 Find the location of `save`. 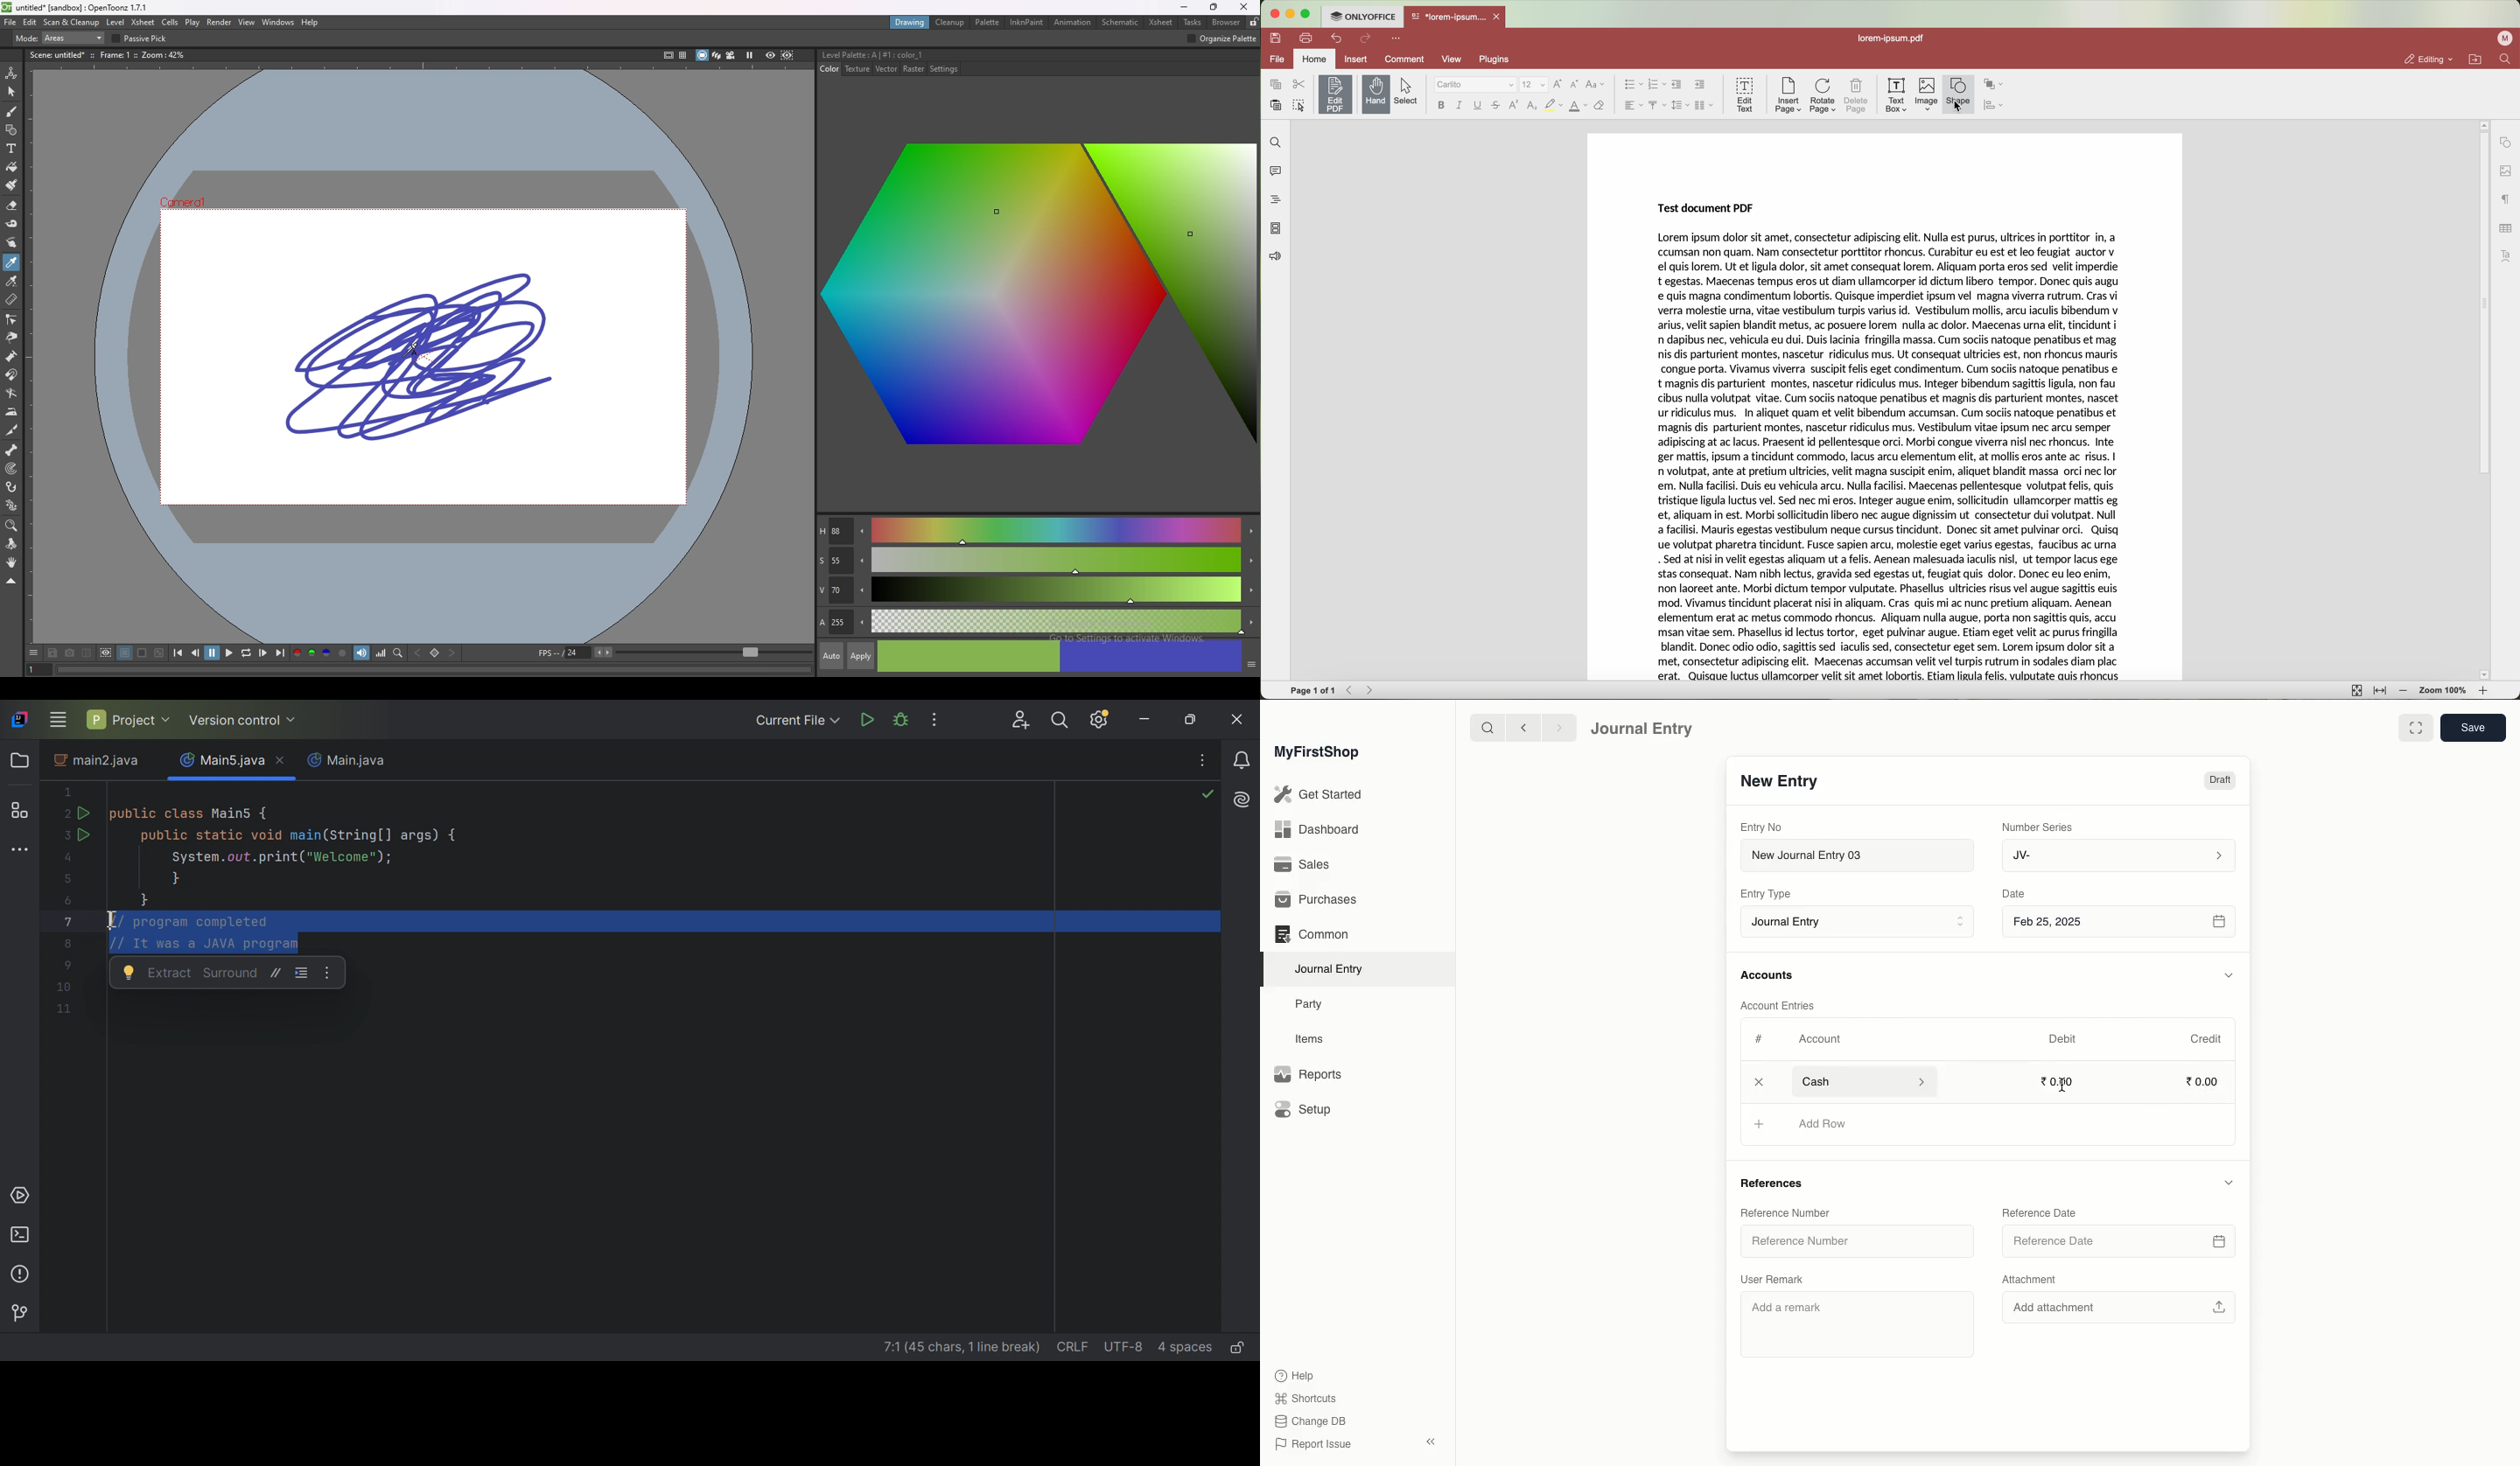

save is located at coordinates (2472, 729).